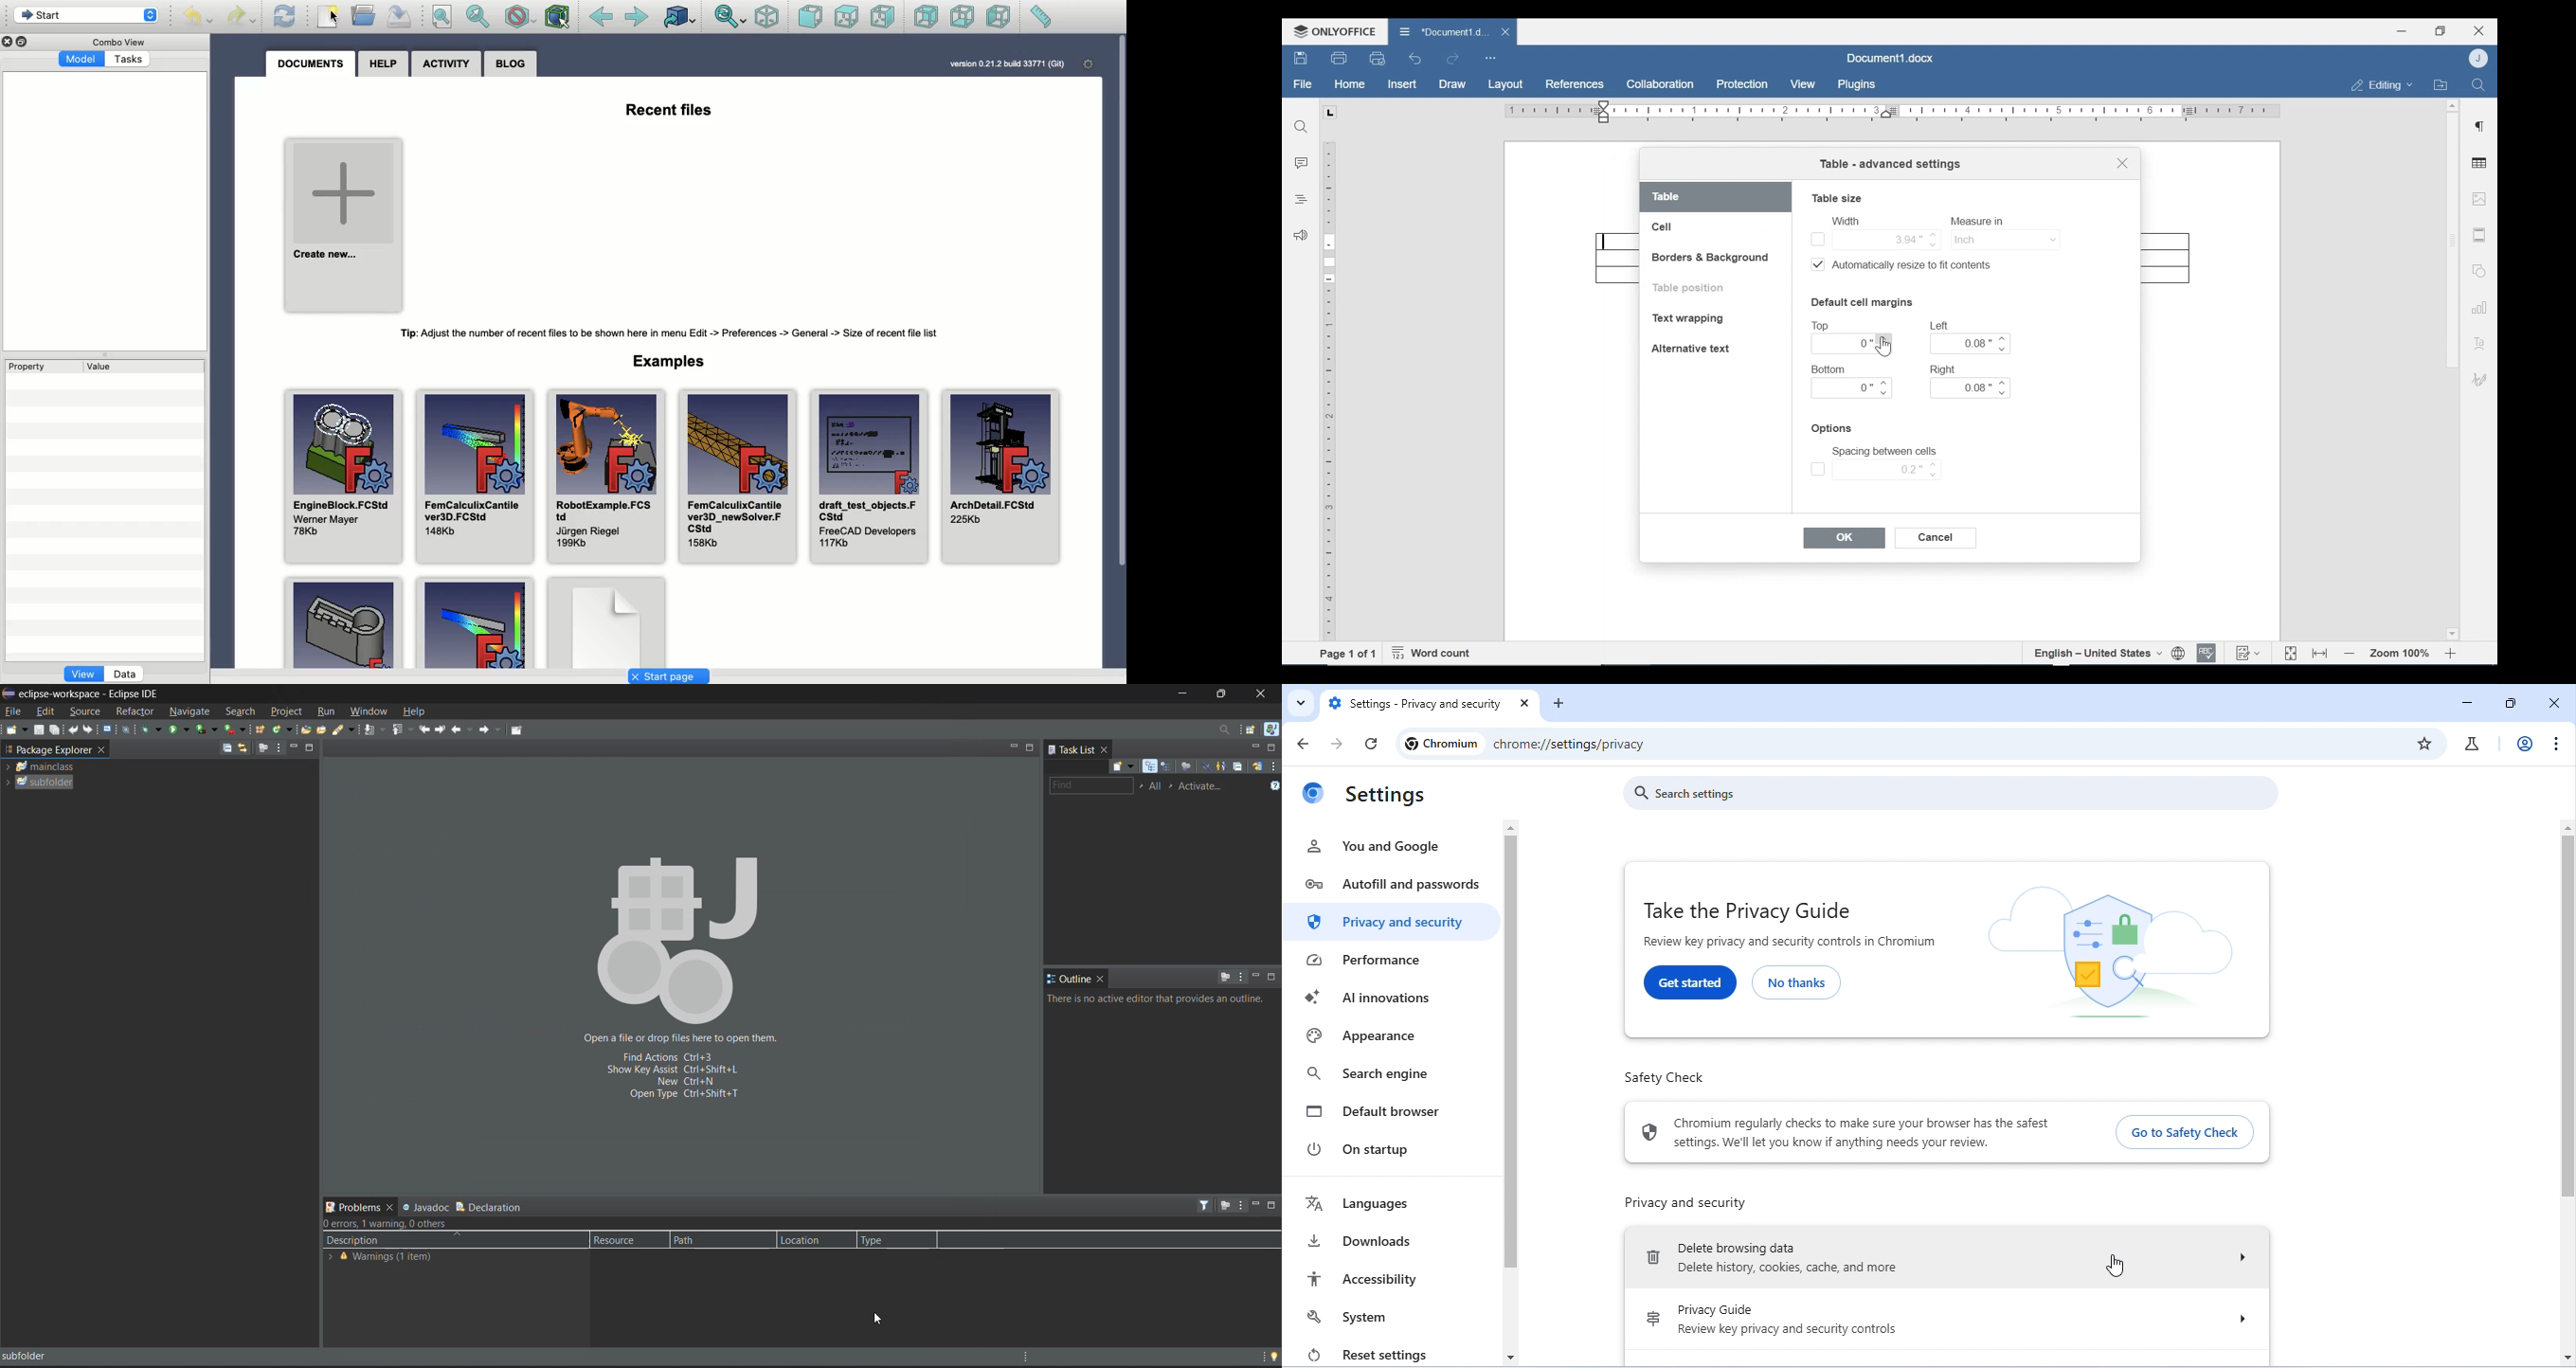 This screenshot has height=1372, width=2576. Describe the element at coordinates (679, 16) in the screenshot. I see `Go to linked object` at that location.